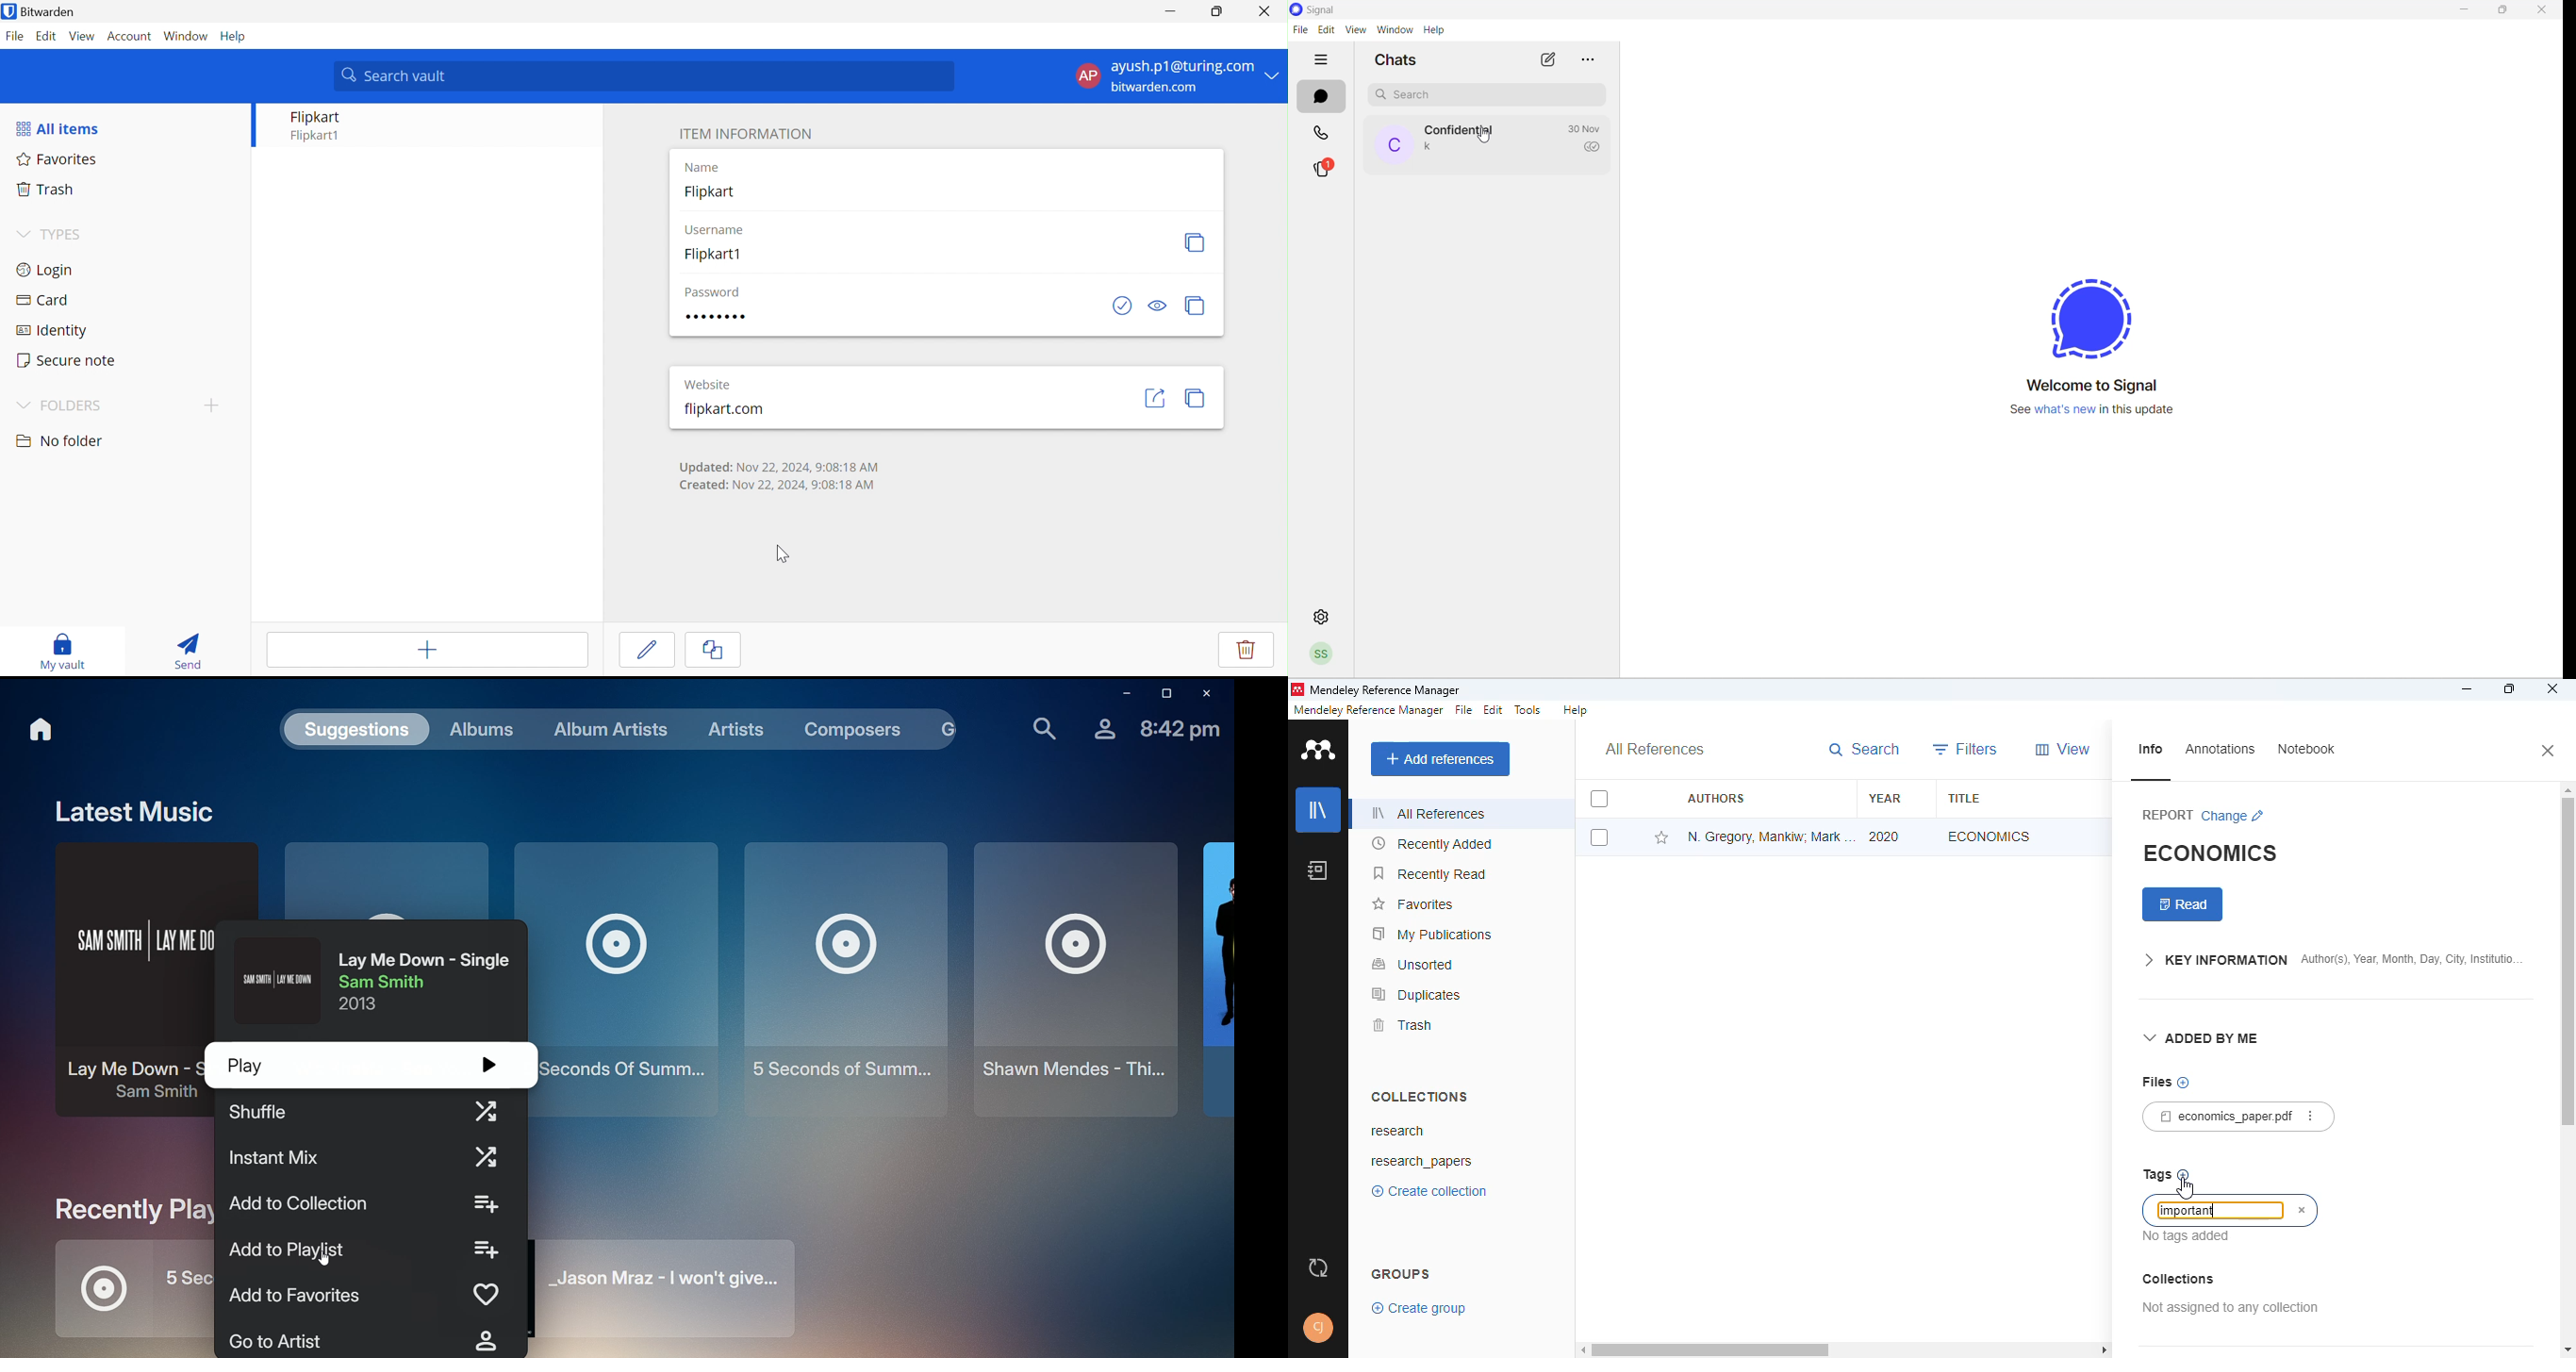 The width and height of the screenshot is (2576, 1372). Describe the element at coordinates (2100, 411) in the screenshot. I see `information about new update` at that location.